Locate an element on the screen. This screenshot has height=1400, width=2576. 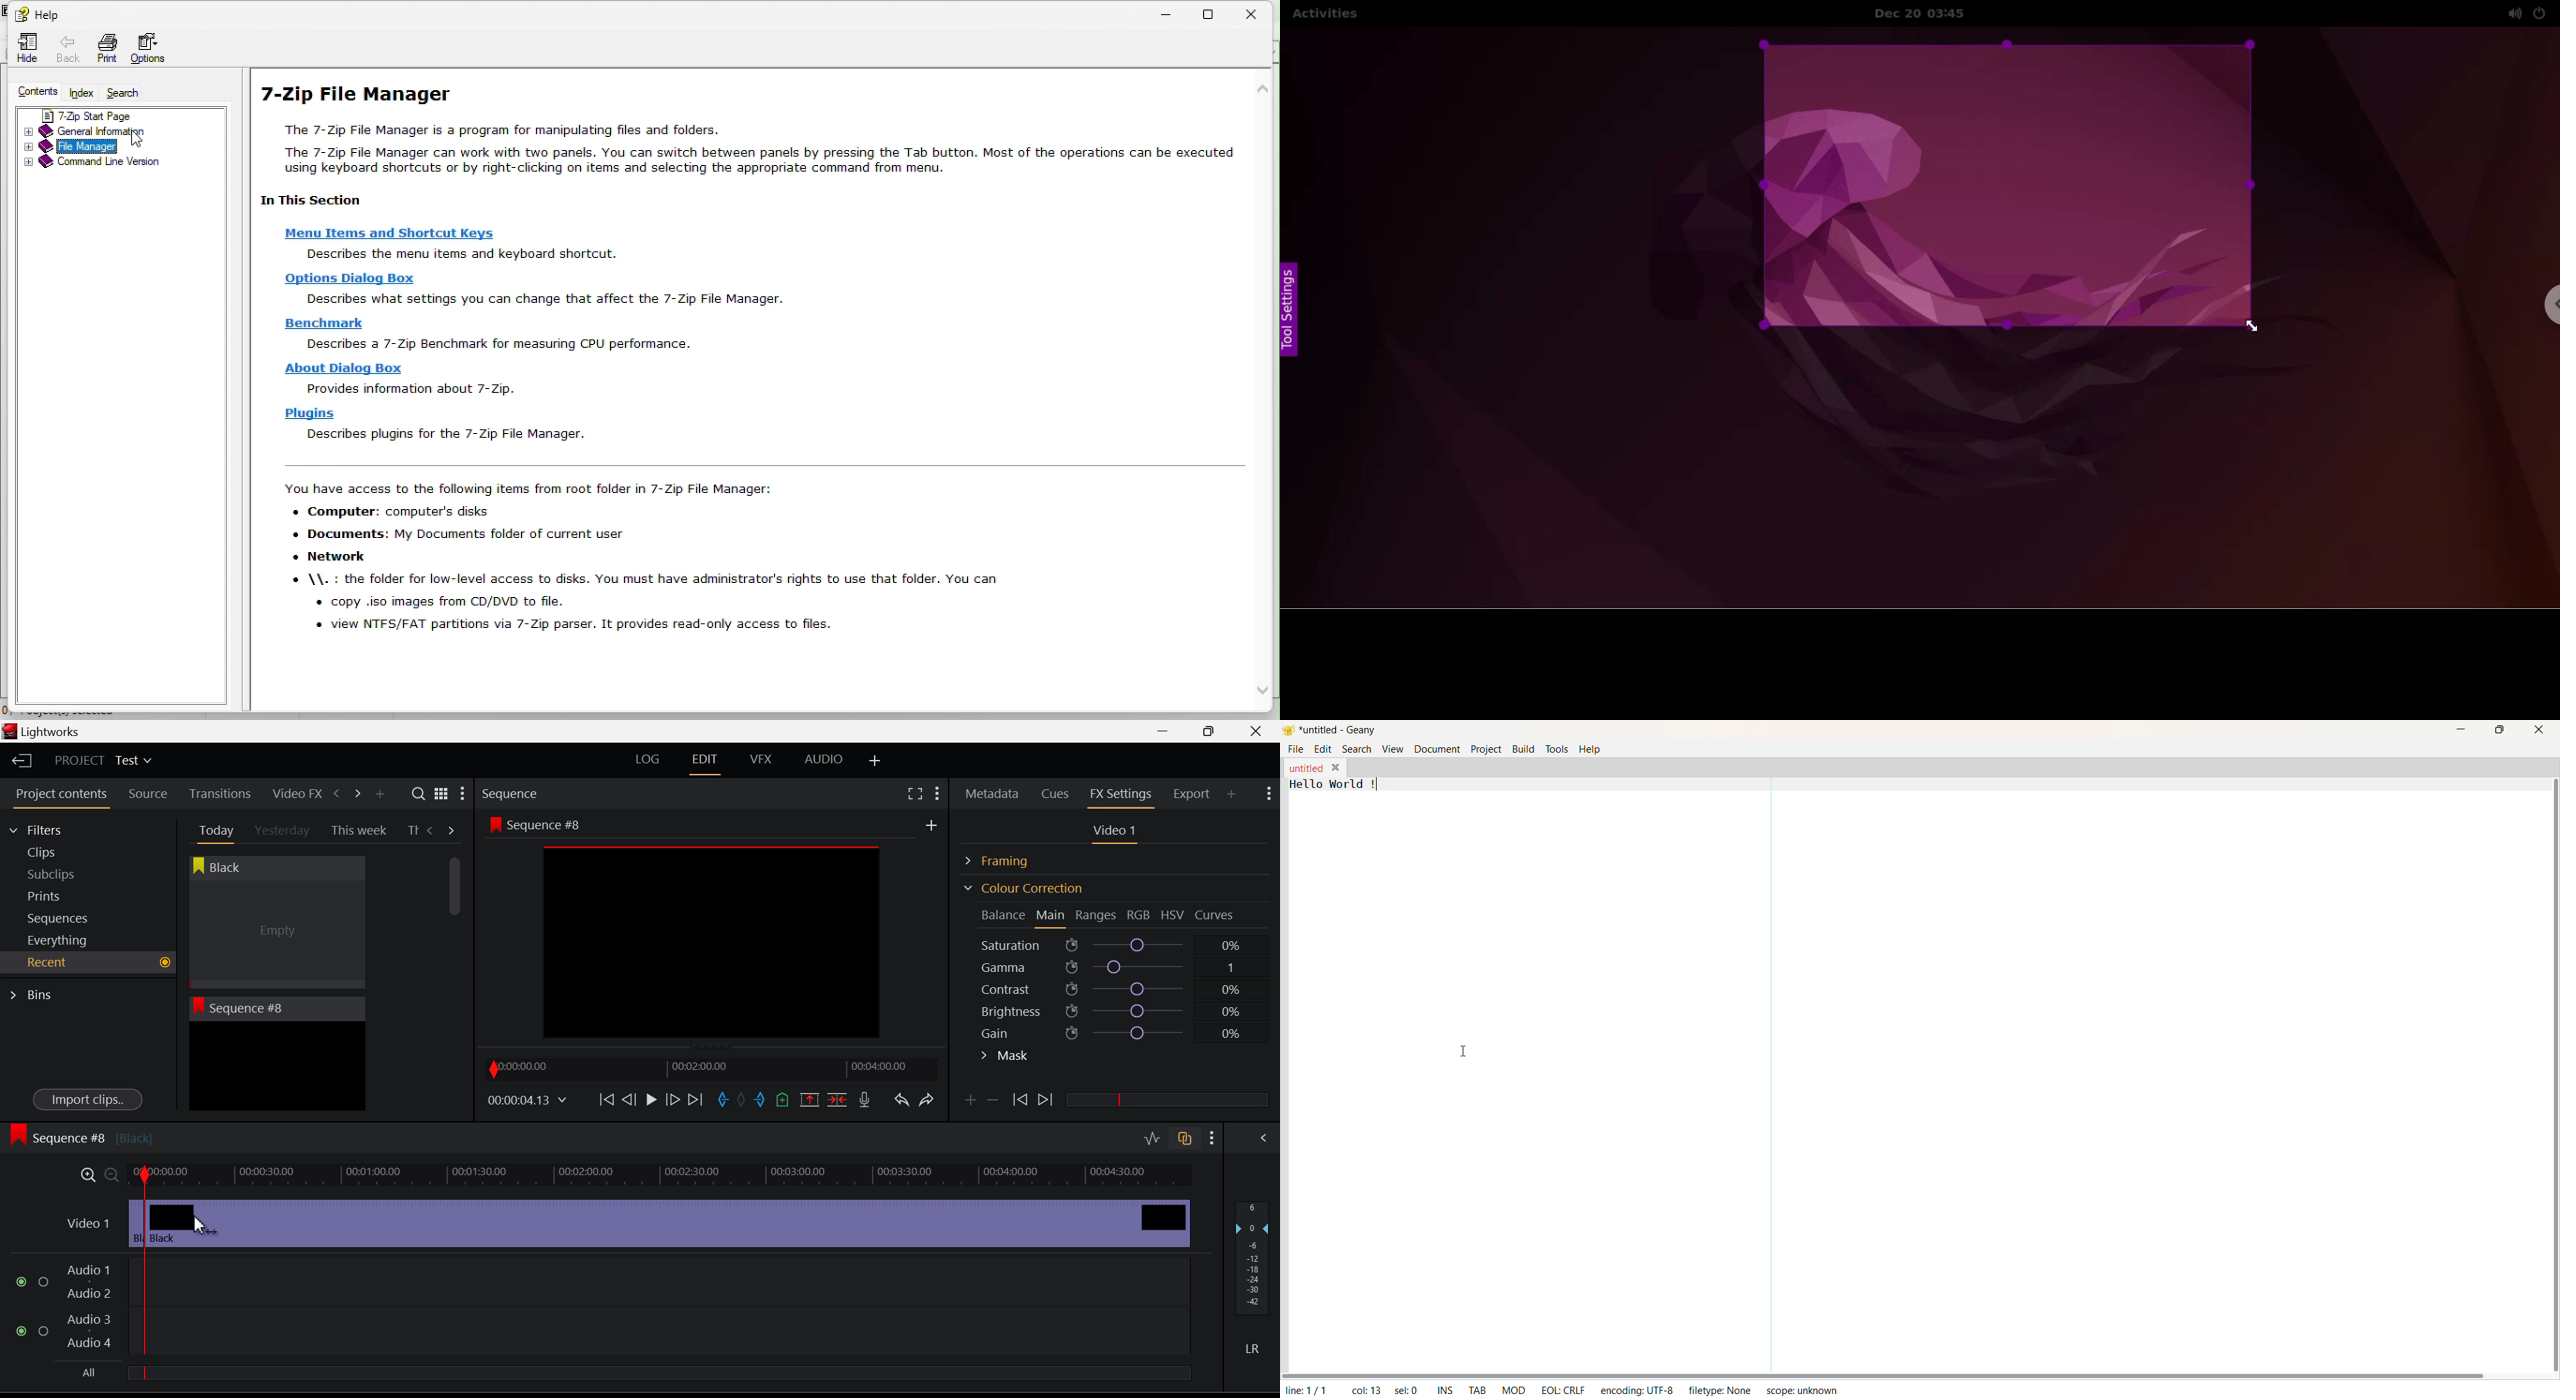
Clips is located at coordinates (65, 852).